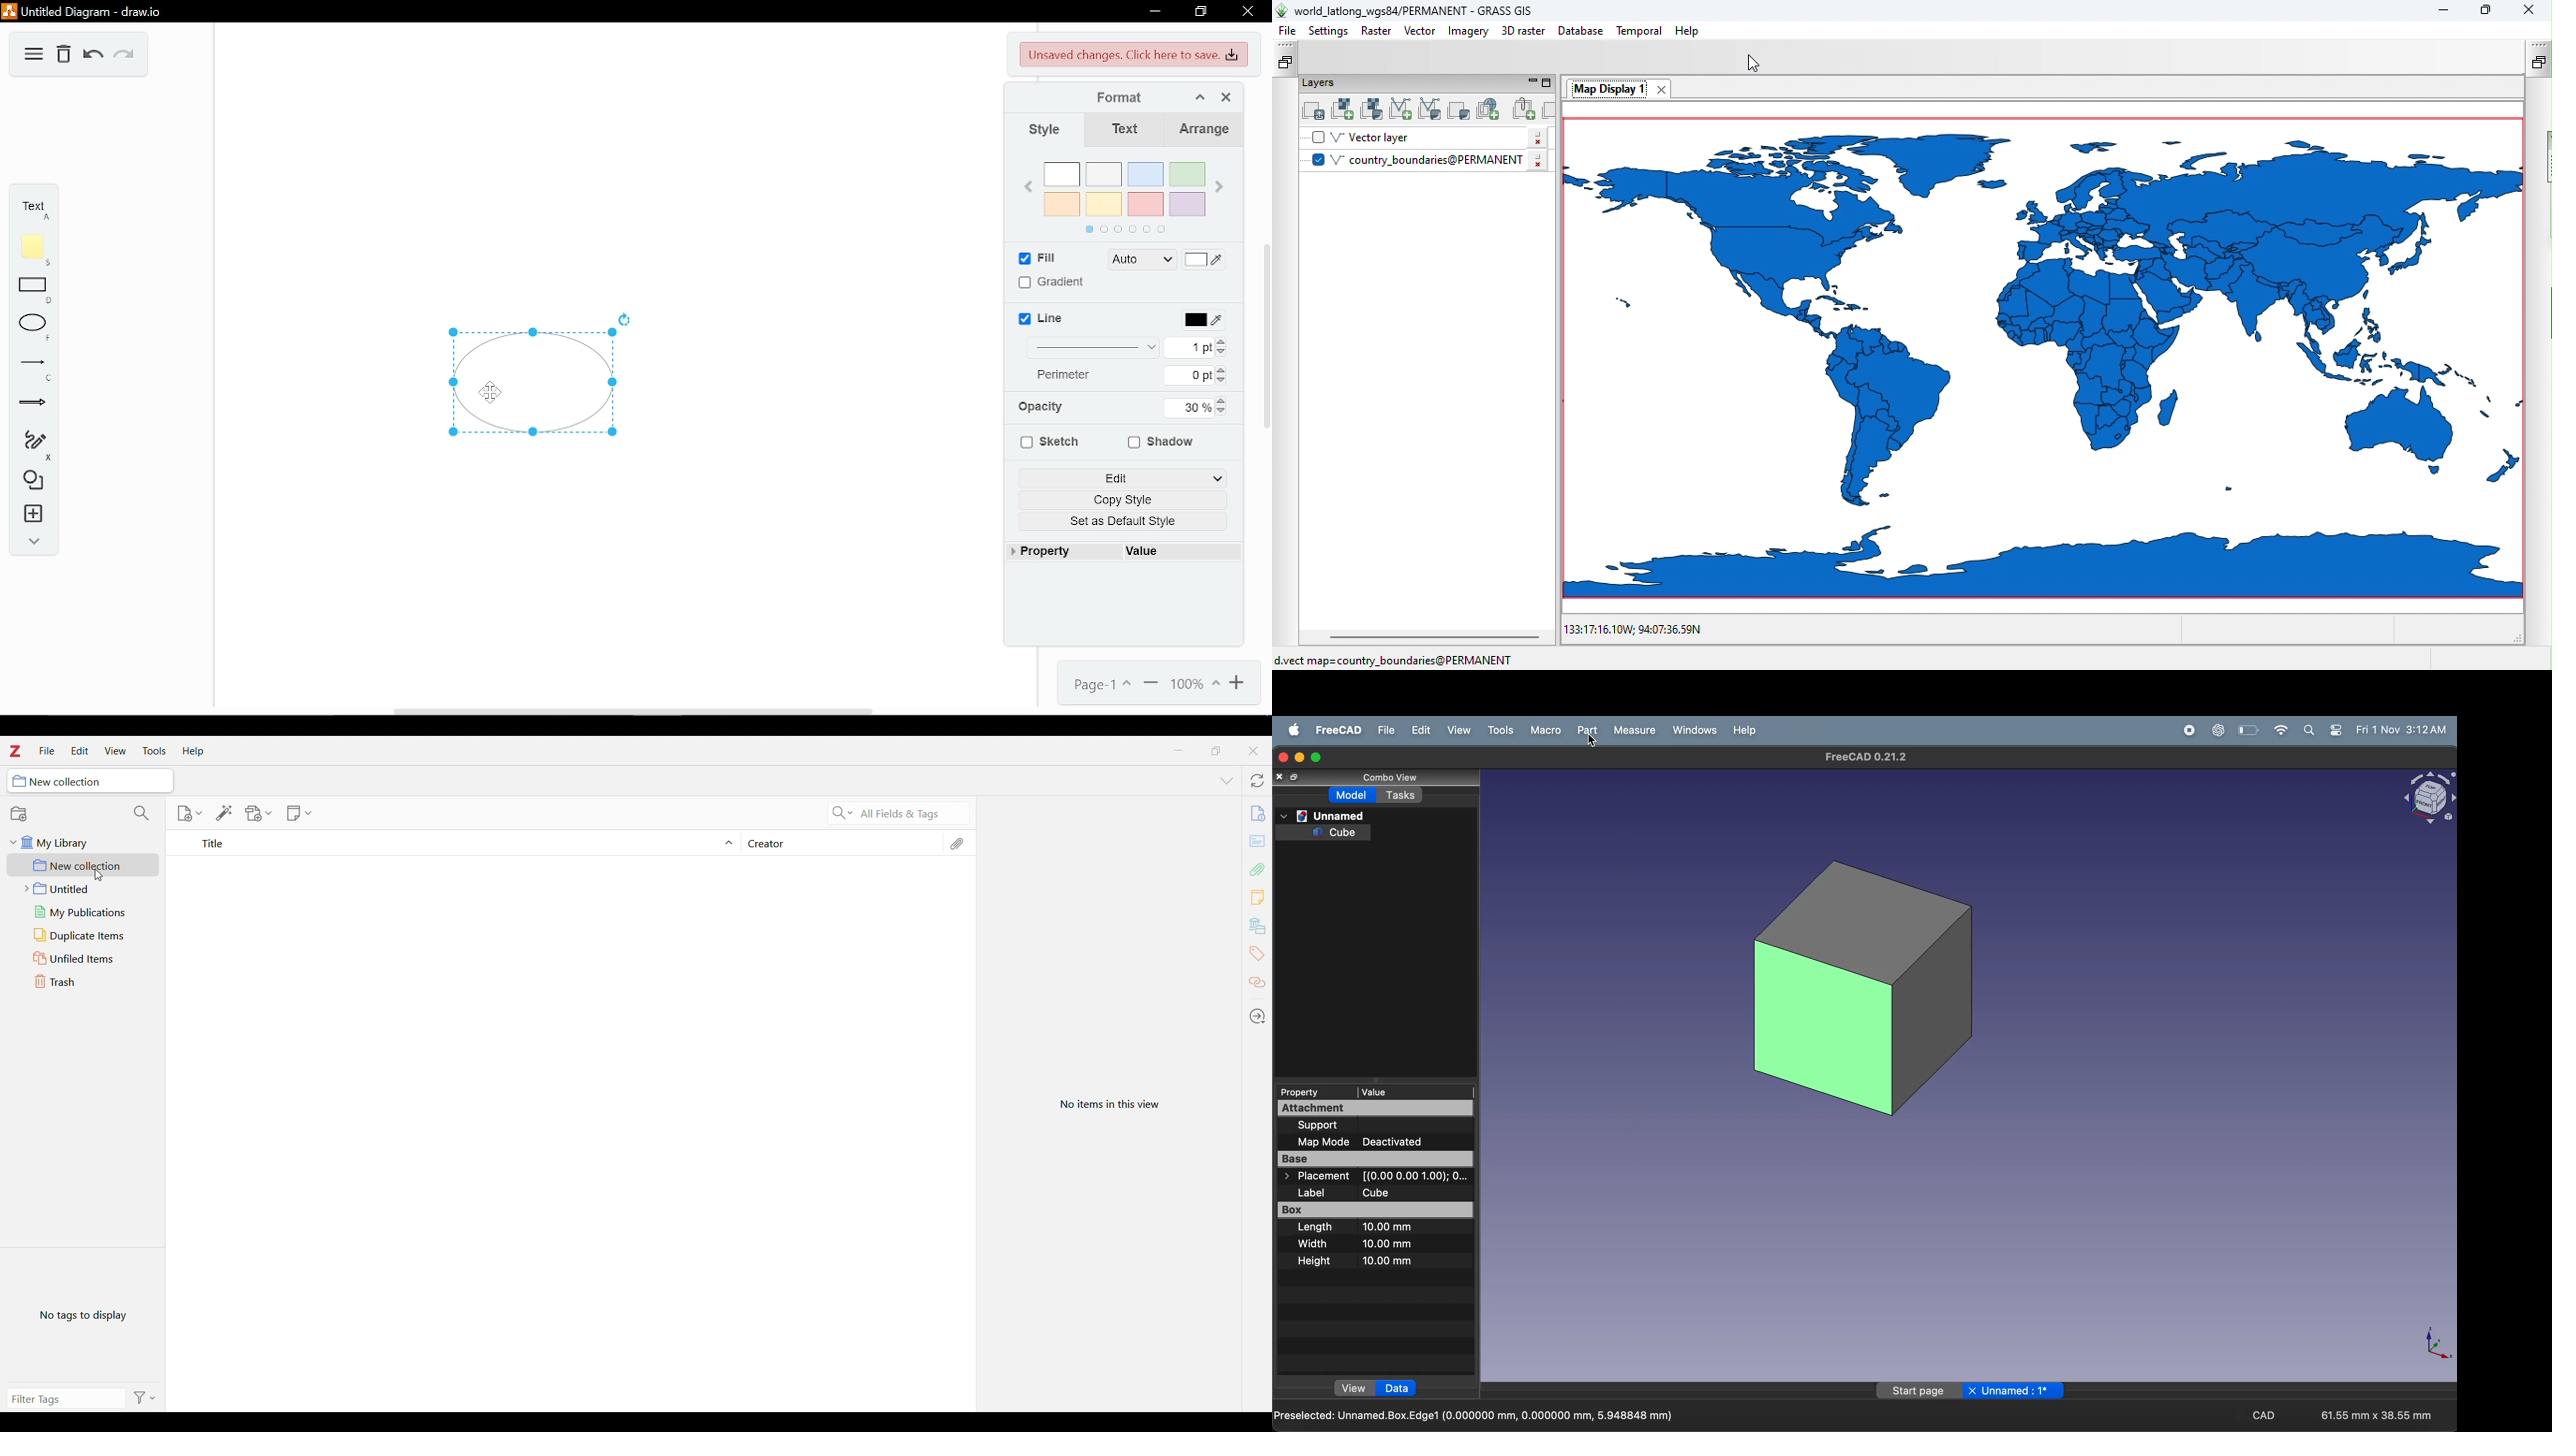 The height and width of the screenshot is (1456, 2576). What do you see at coordinates (1054, 282) in the screenshot?
I see `Gradient` at bounding box center [1054, 282].